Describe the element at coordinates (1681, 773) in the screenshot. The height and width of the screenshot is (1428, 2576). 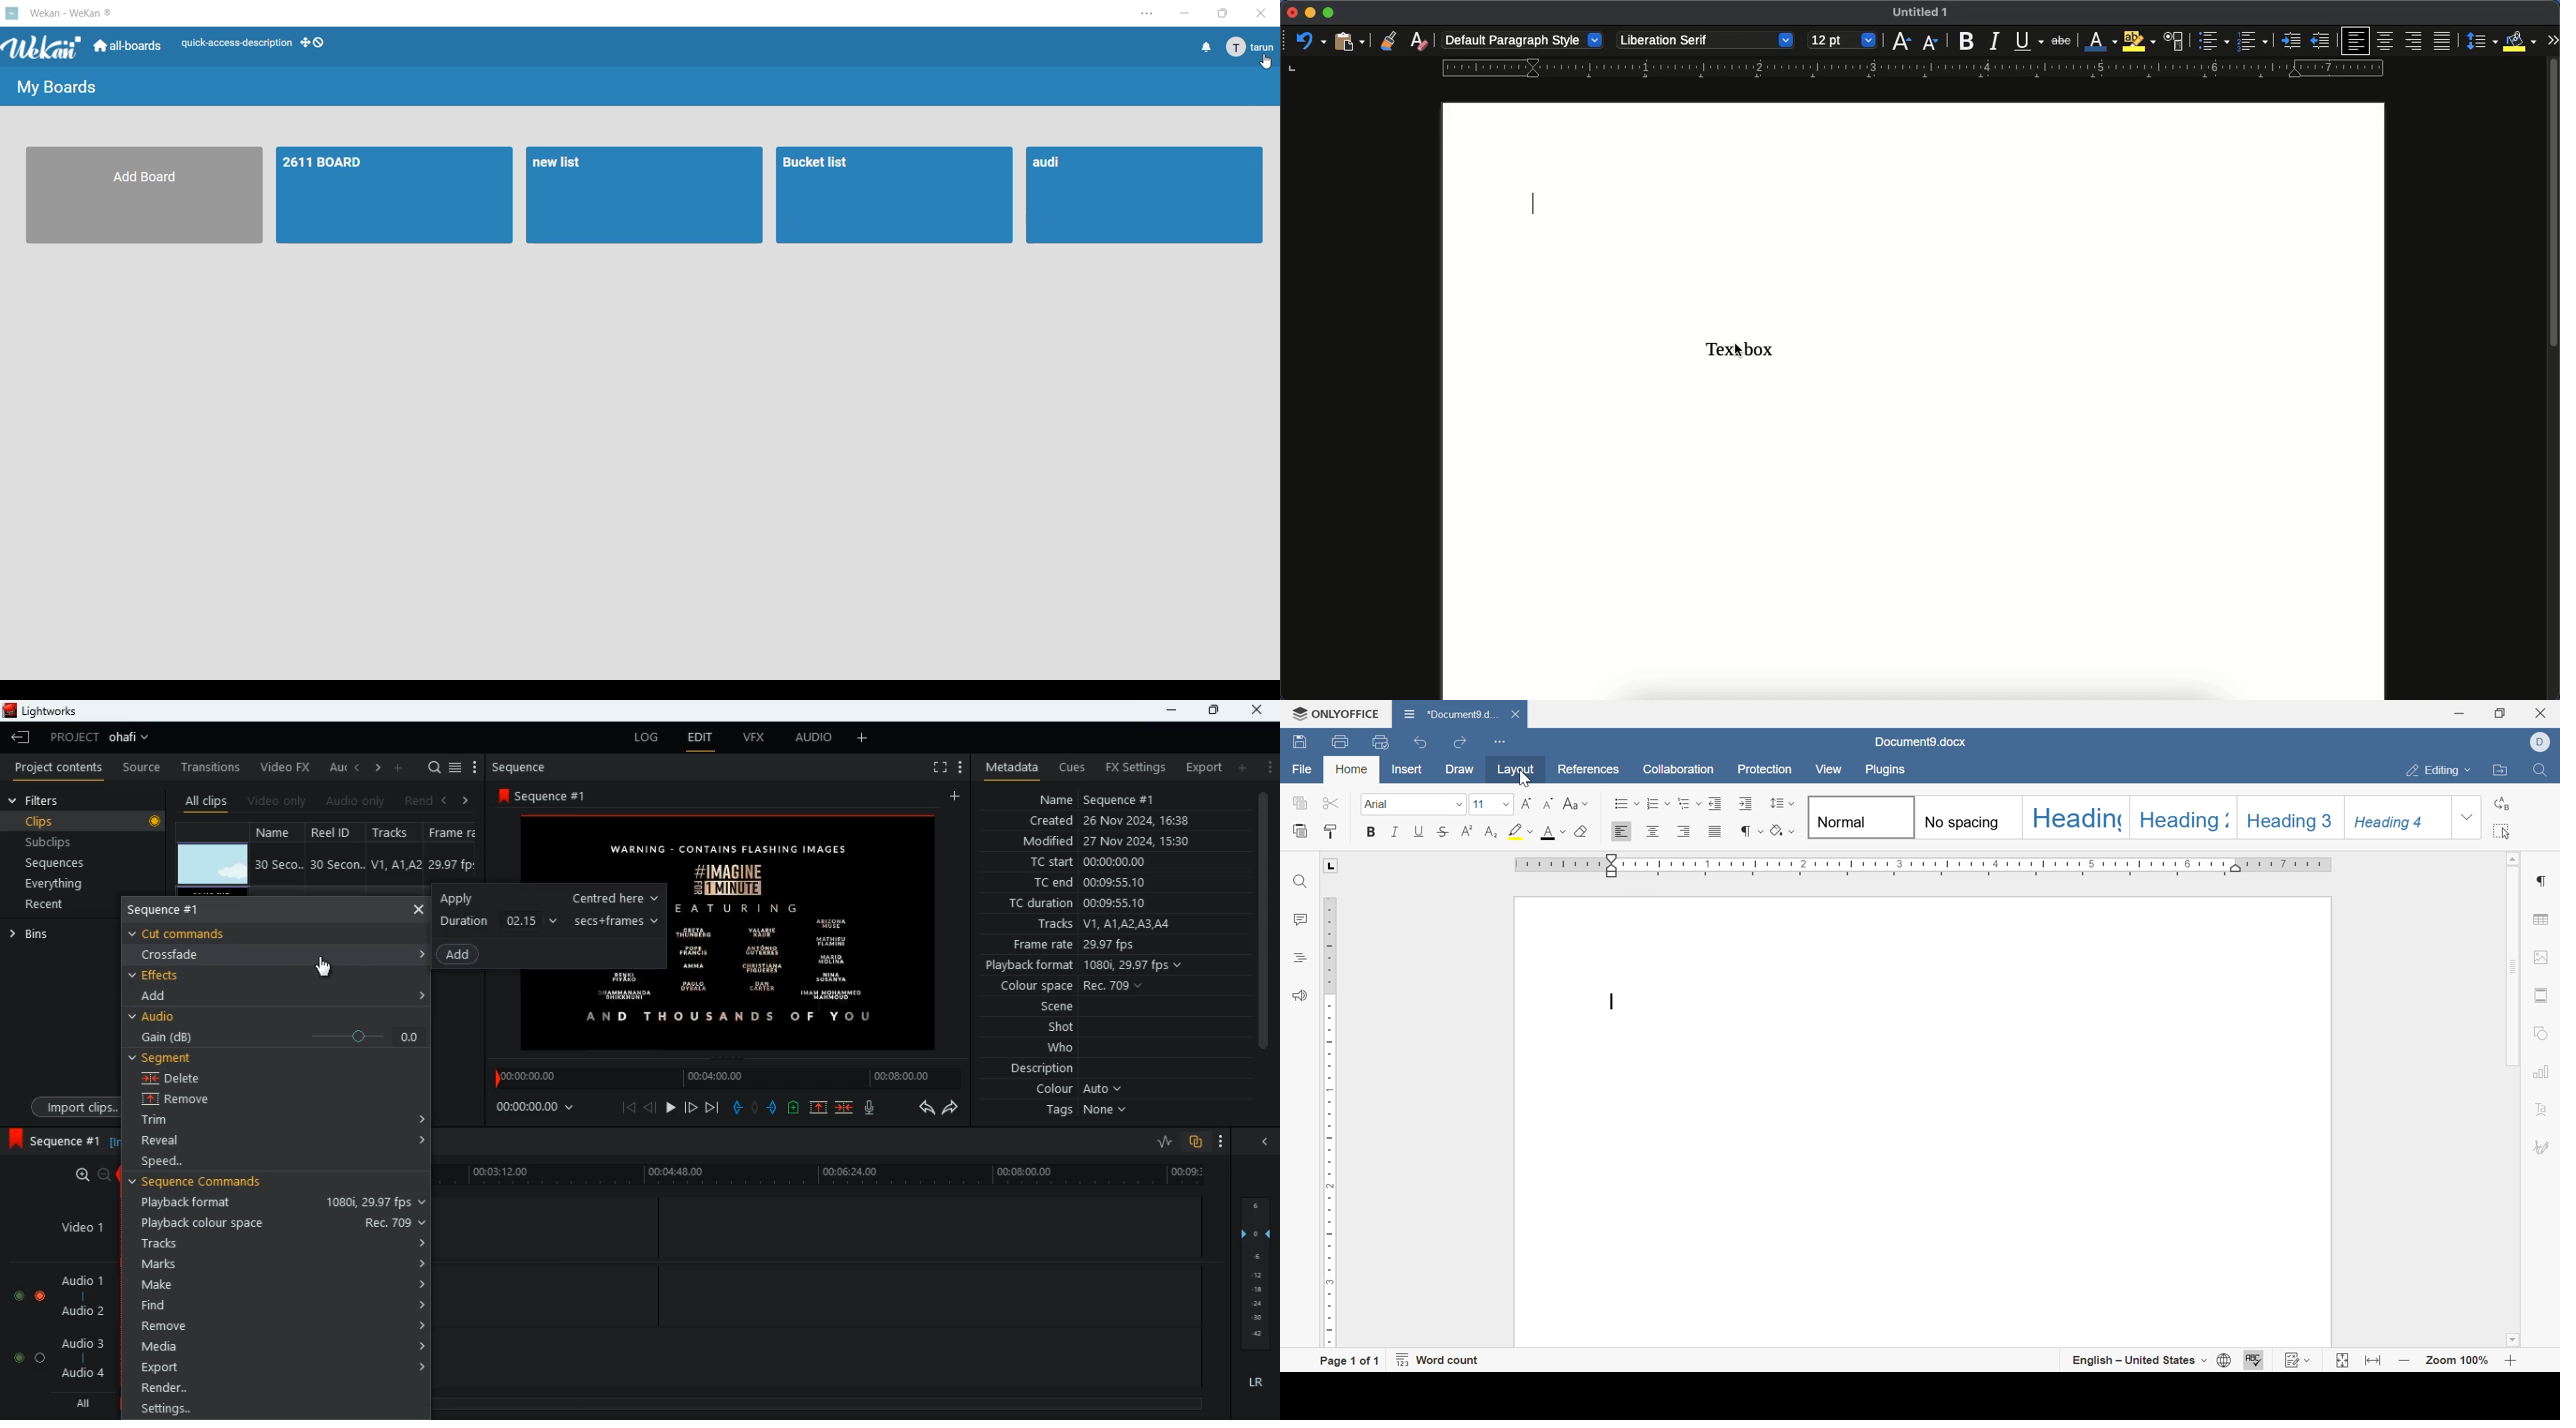
I see `collaboration` at that location.